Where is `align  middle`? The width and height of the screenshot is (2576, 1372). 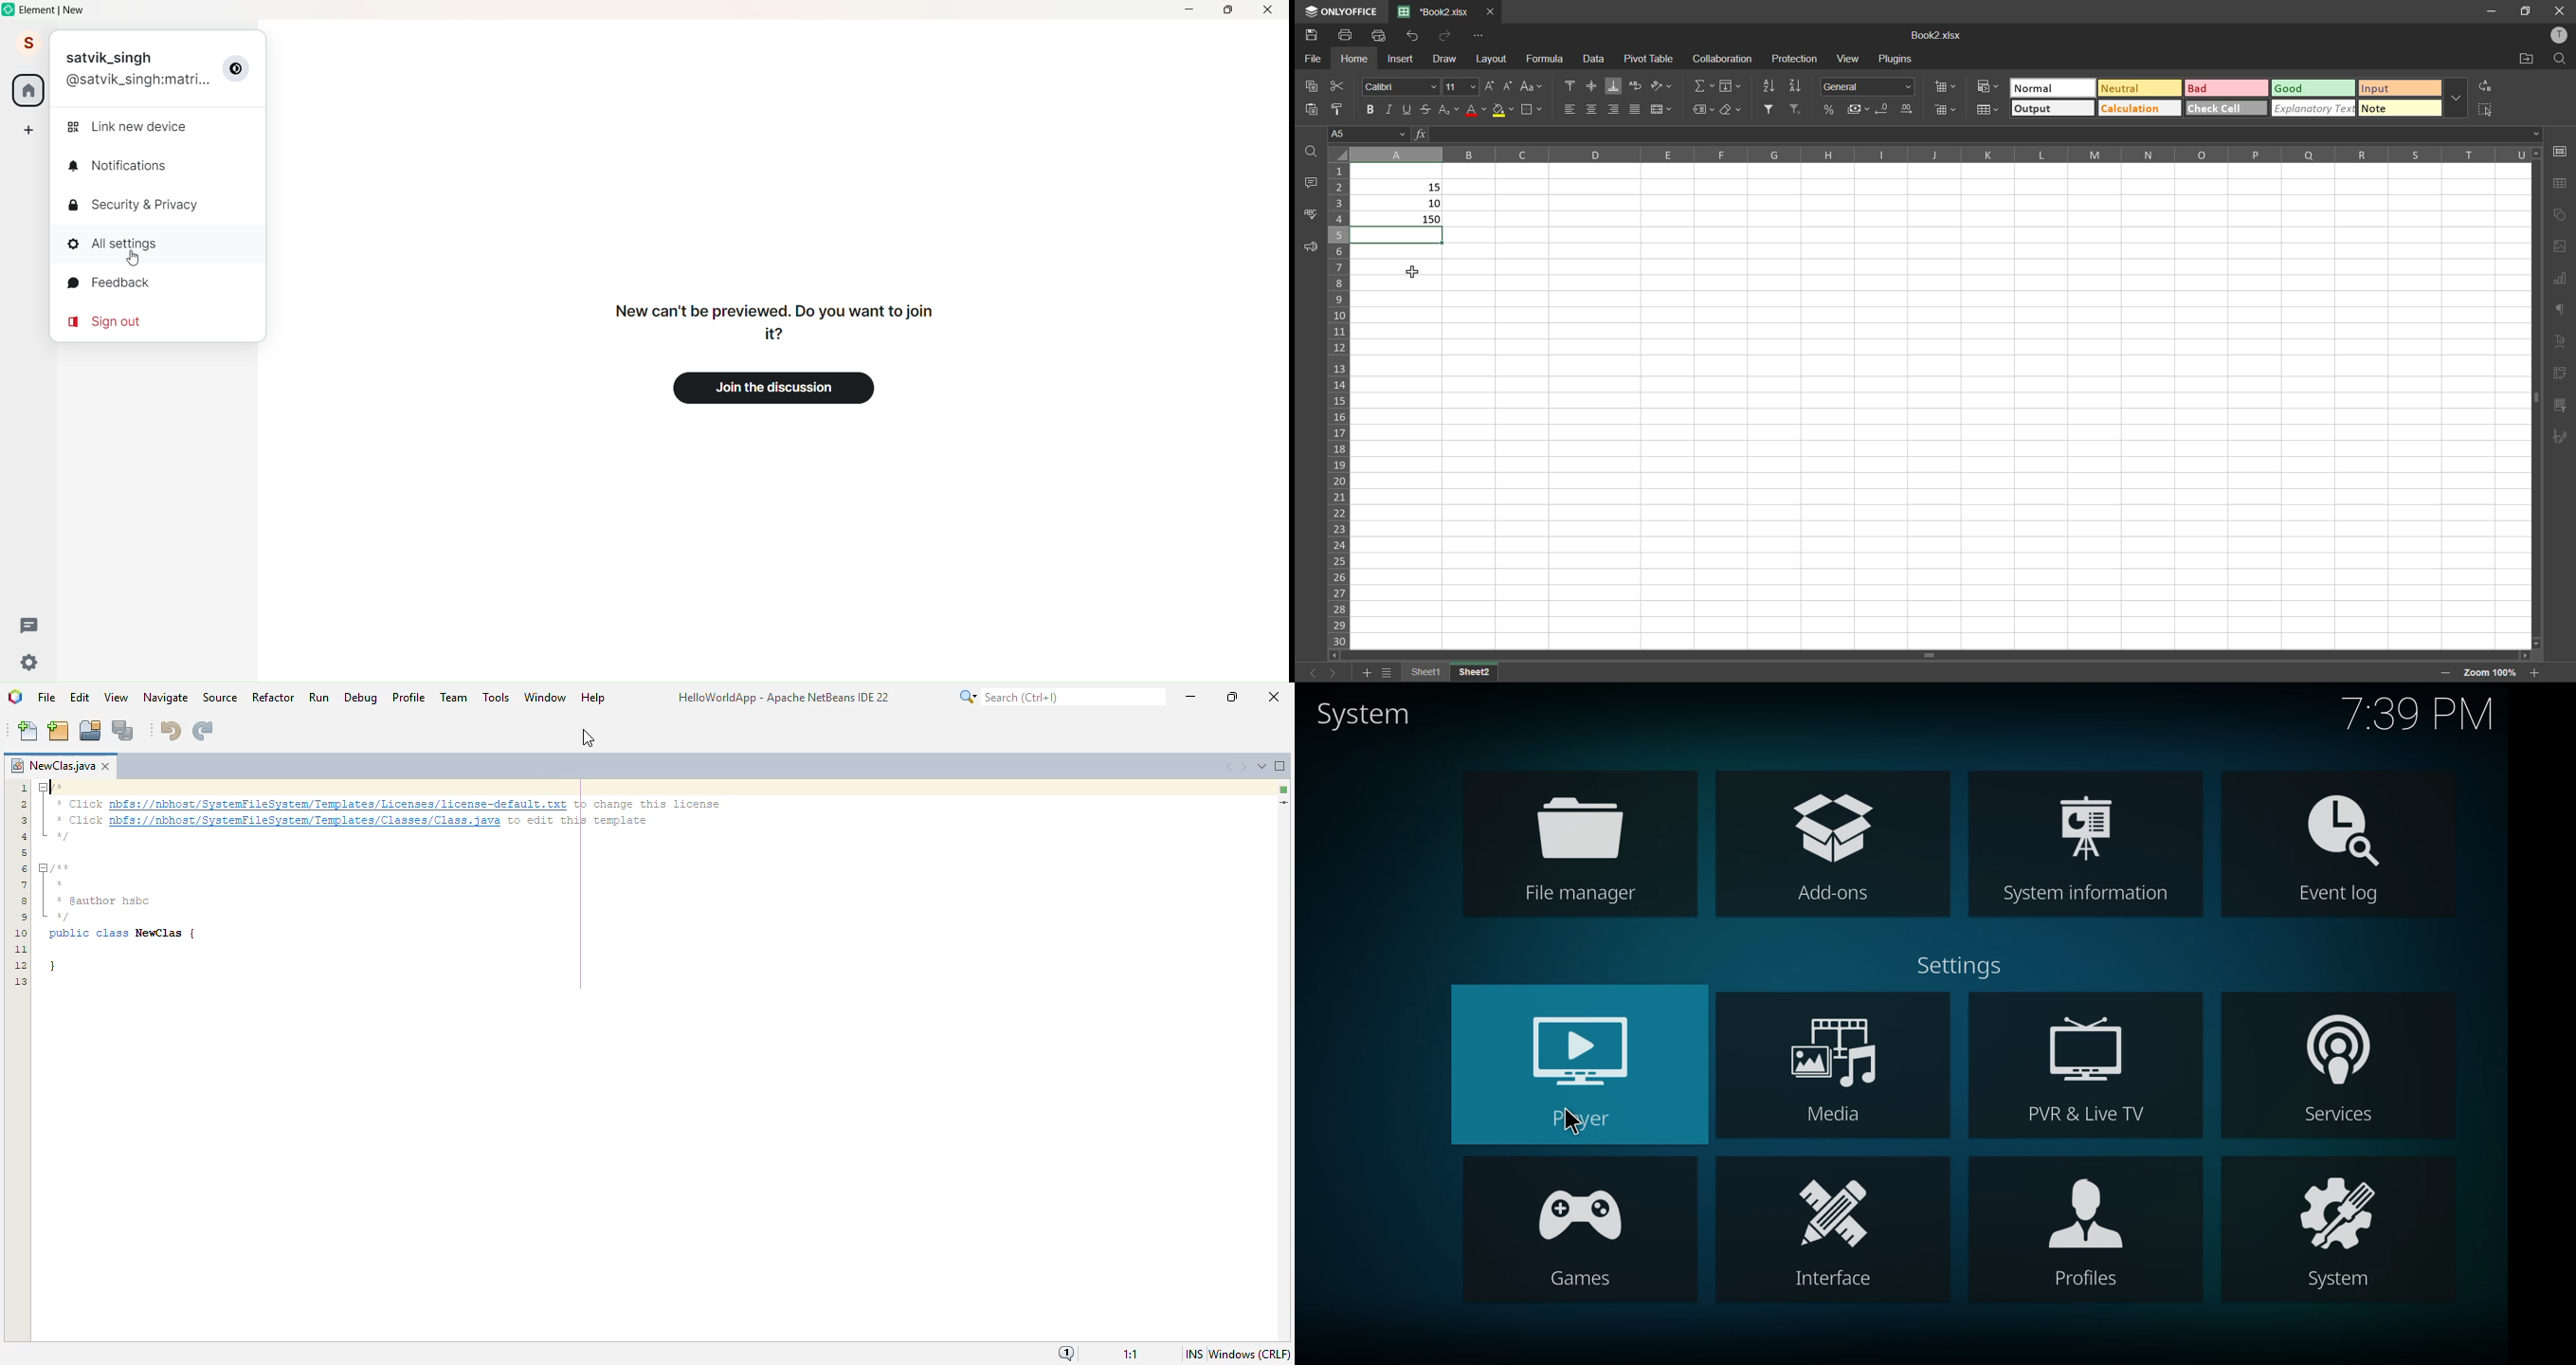 align  middle is located at coordinates (1590, 85).